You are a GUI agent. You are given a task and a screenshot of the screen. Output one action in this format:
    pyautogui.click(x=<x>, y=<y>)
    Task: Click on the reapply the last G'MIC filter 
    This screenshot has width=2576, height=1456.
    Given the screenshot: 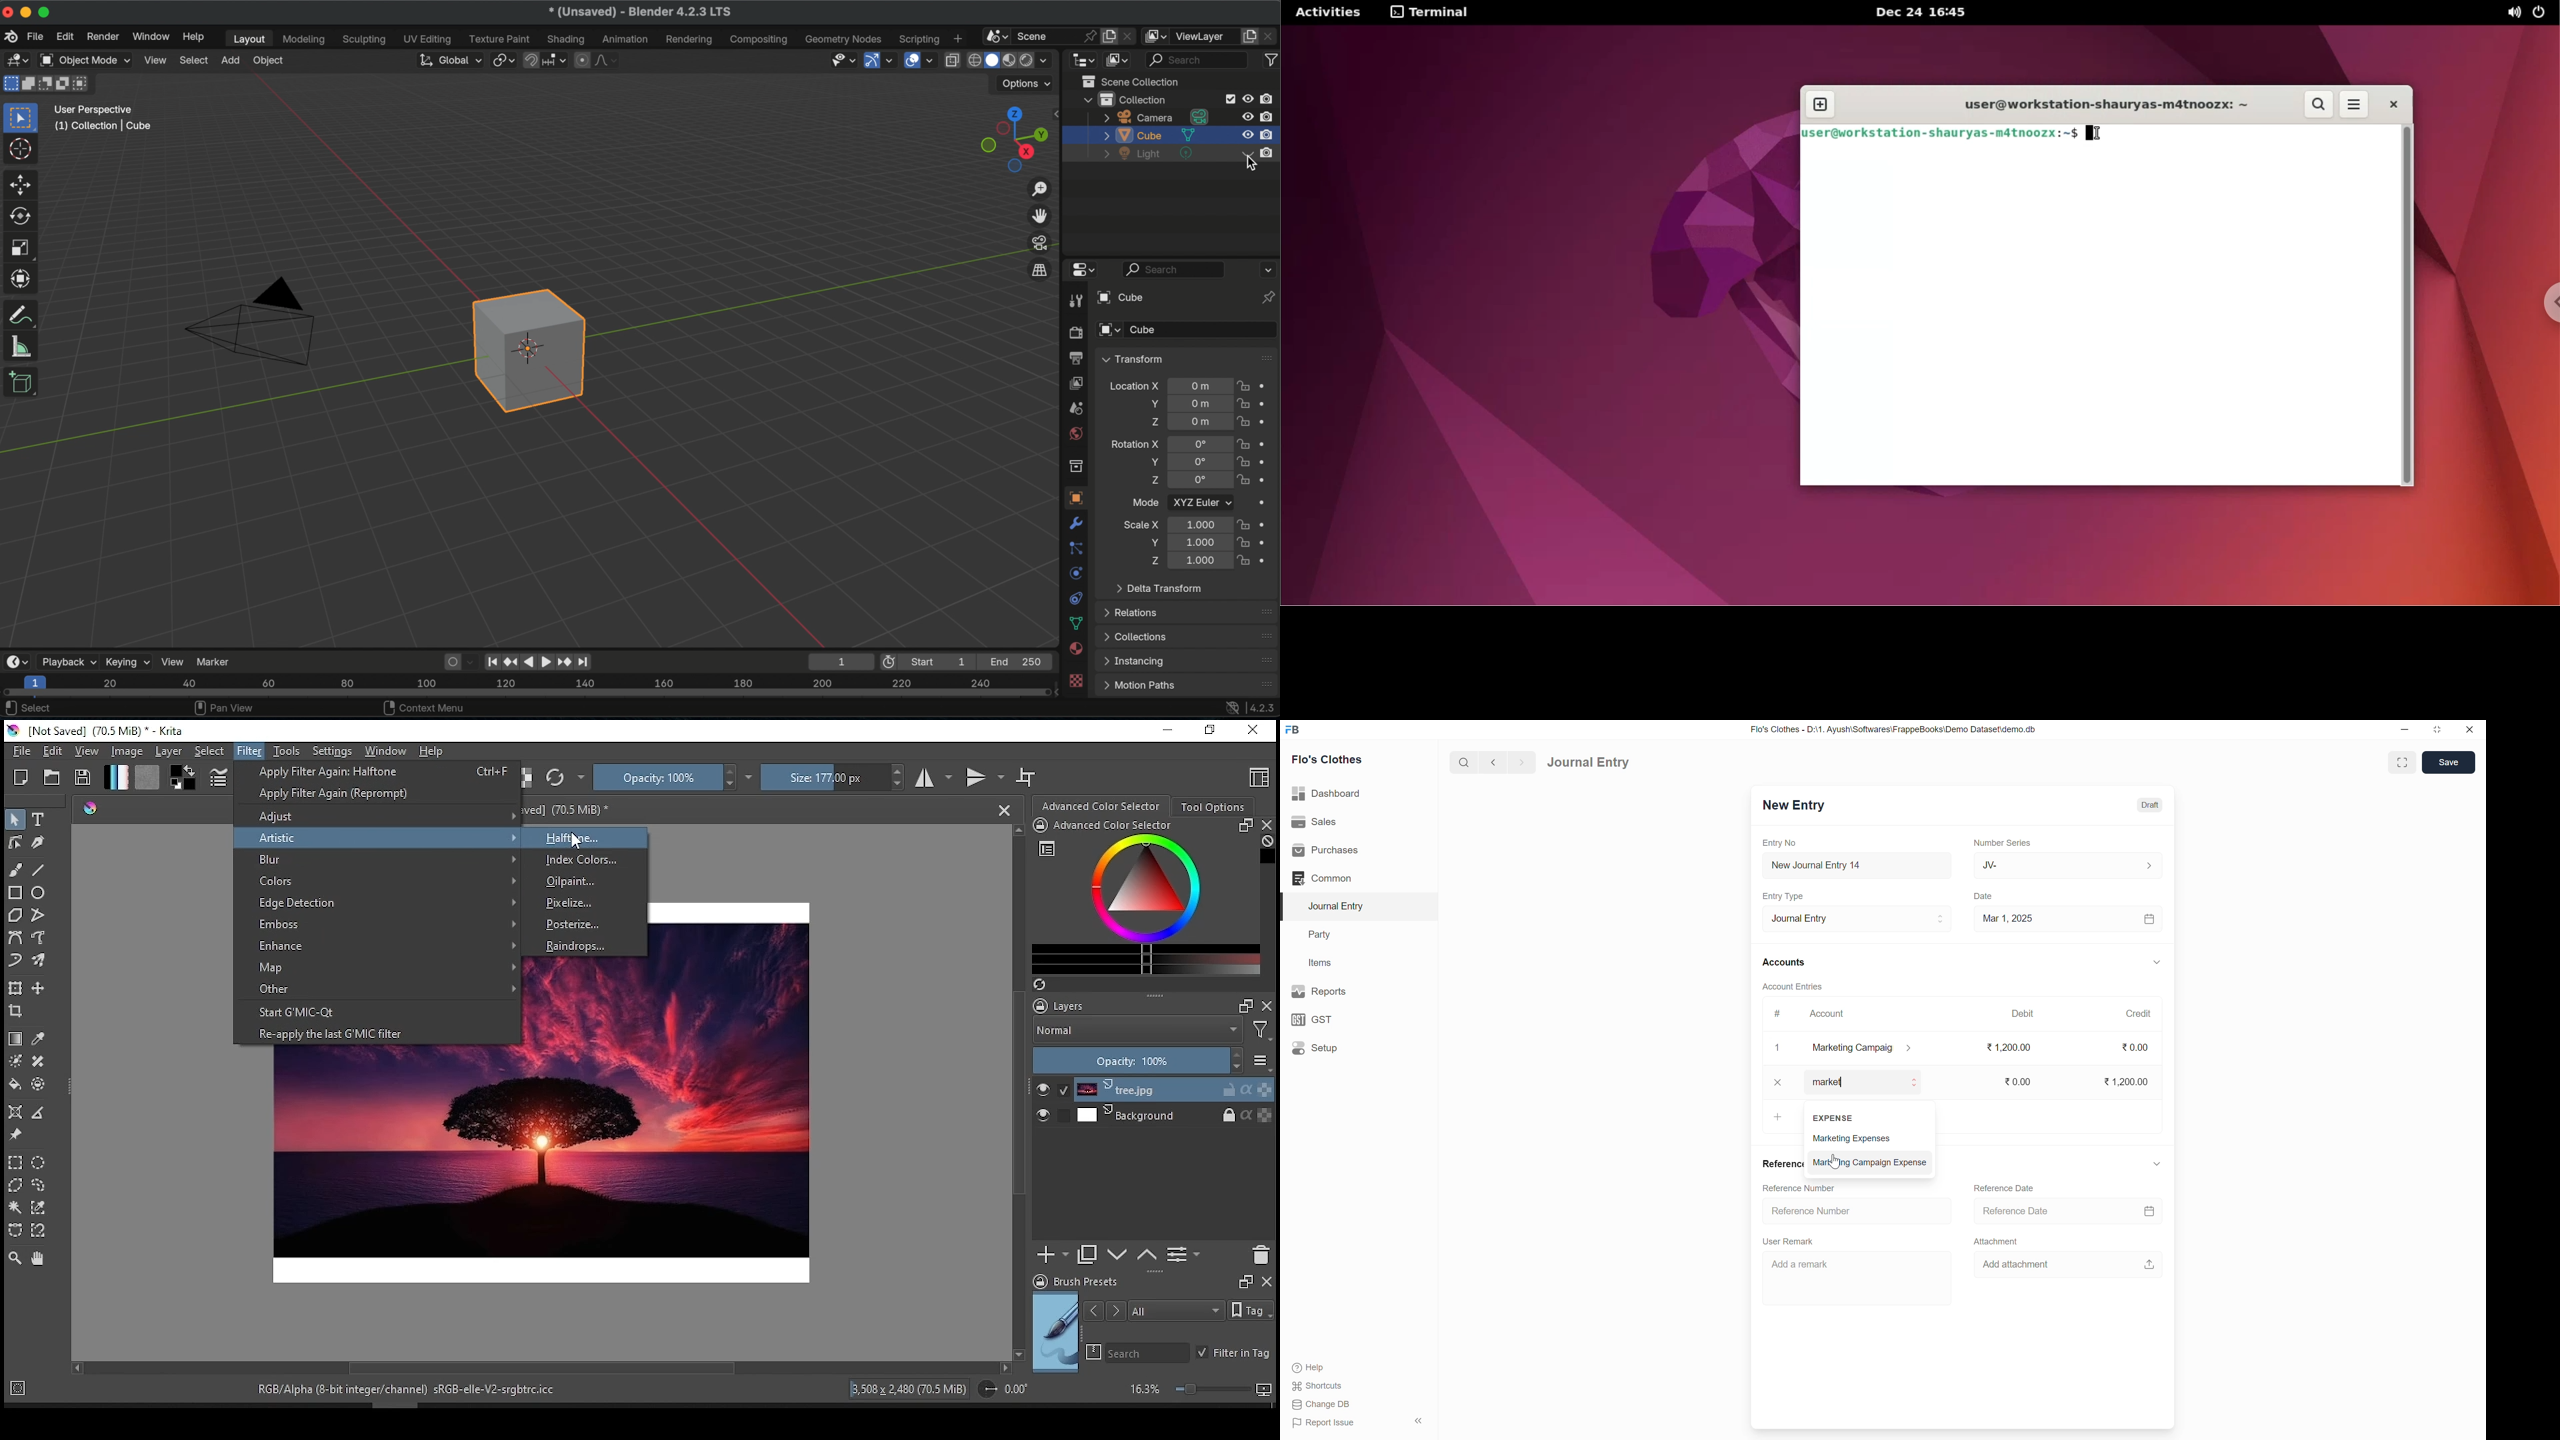 What is the action you would take?
    pyautogui.click(x=375, y=1033)
    